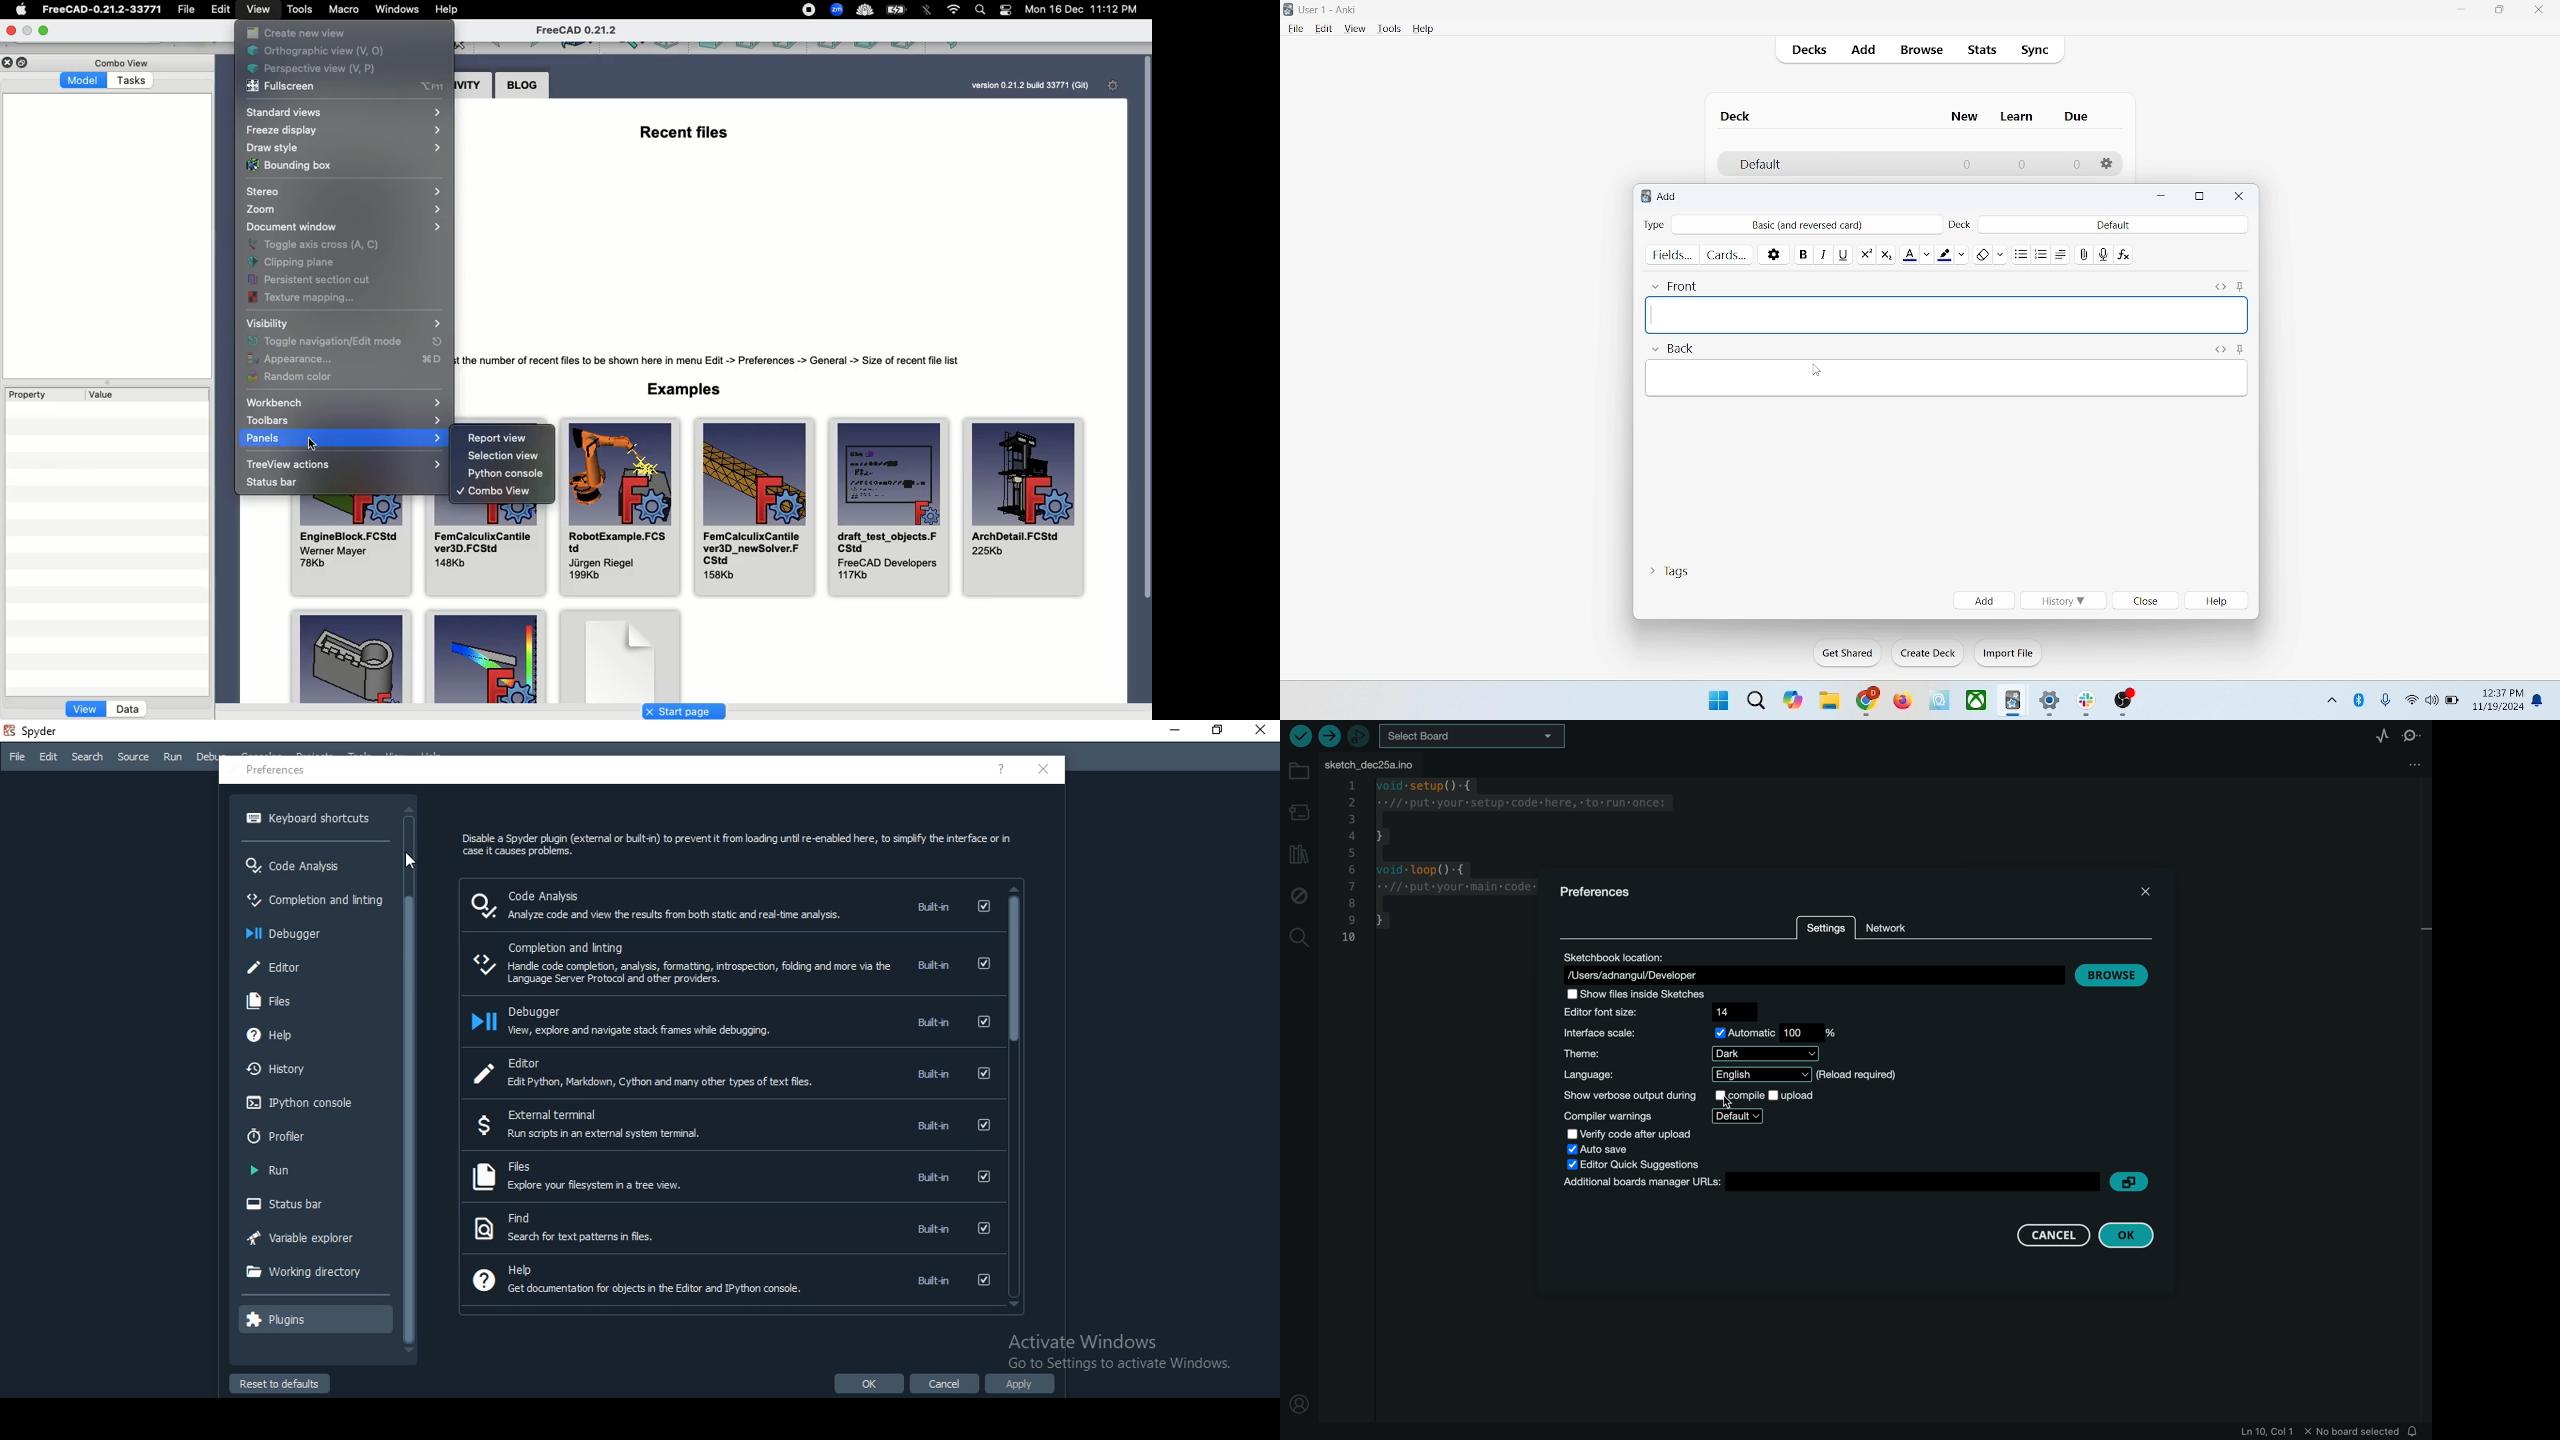  I want to click on blank space, so click(1945, 315).